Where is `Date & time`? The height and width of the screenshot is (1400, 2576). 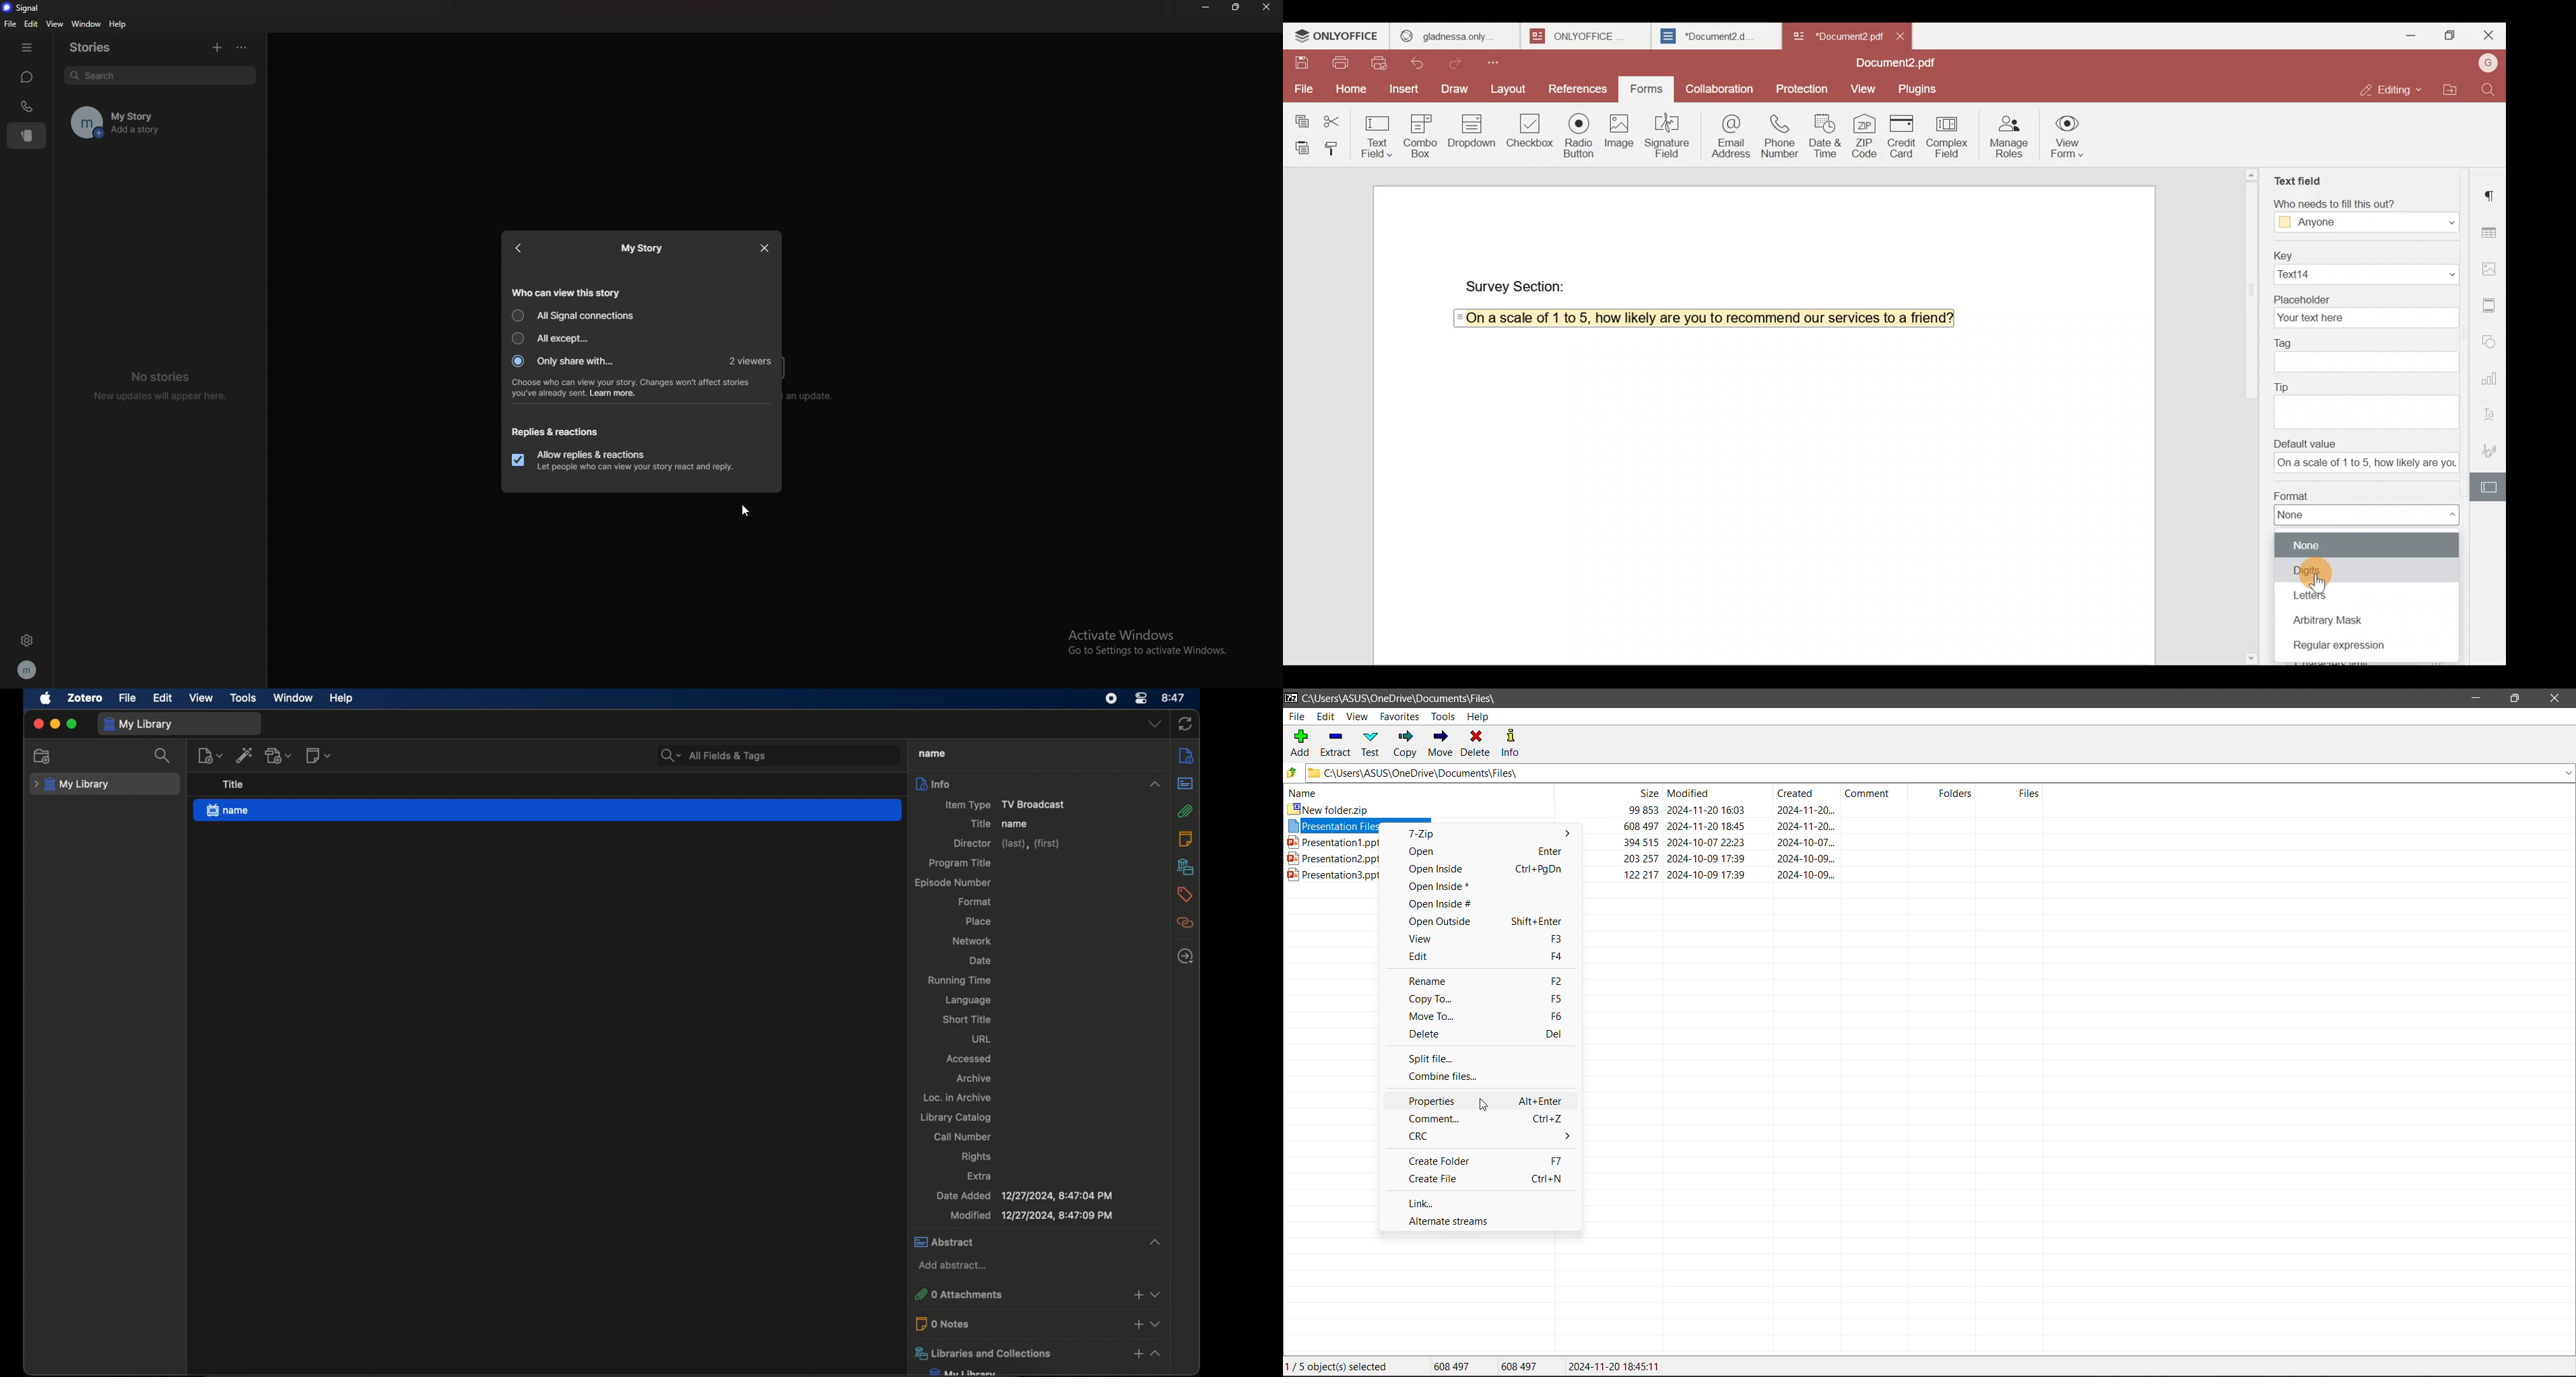
Date & time is located at coordinates (1825, 135).